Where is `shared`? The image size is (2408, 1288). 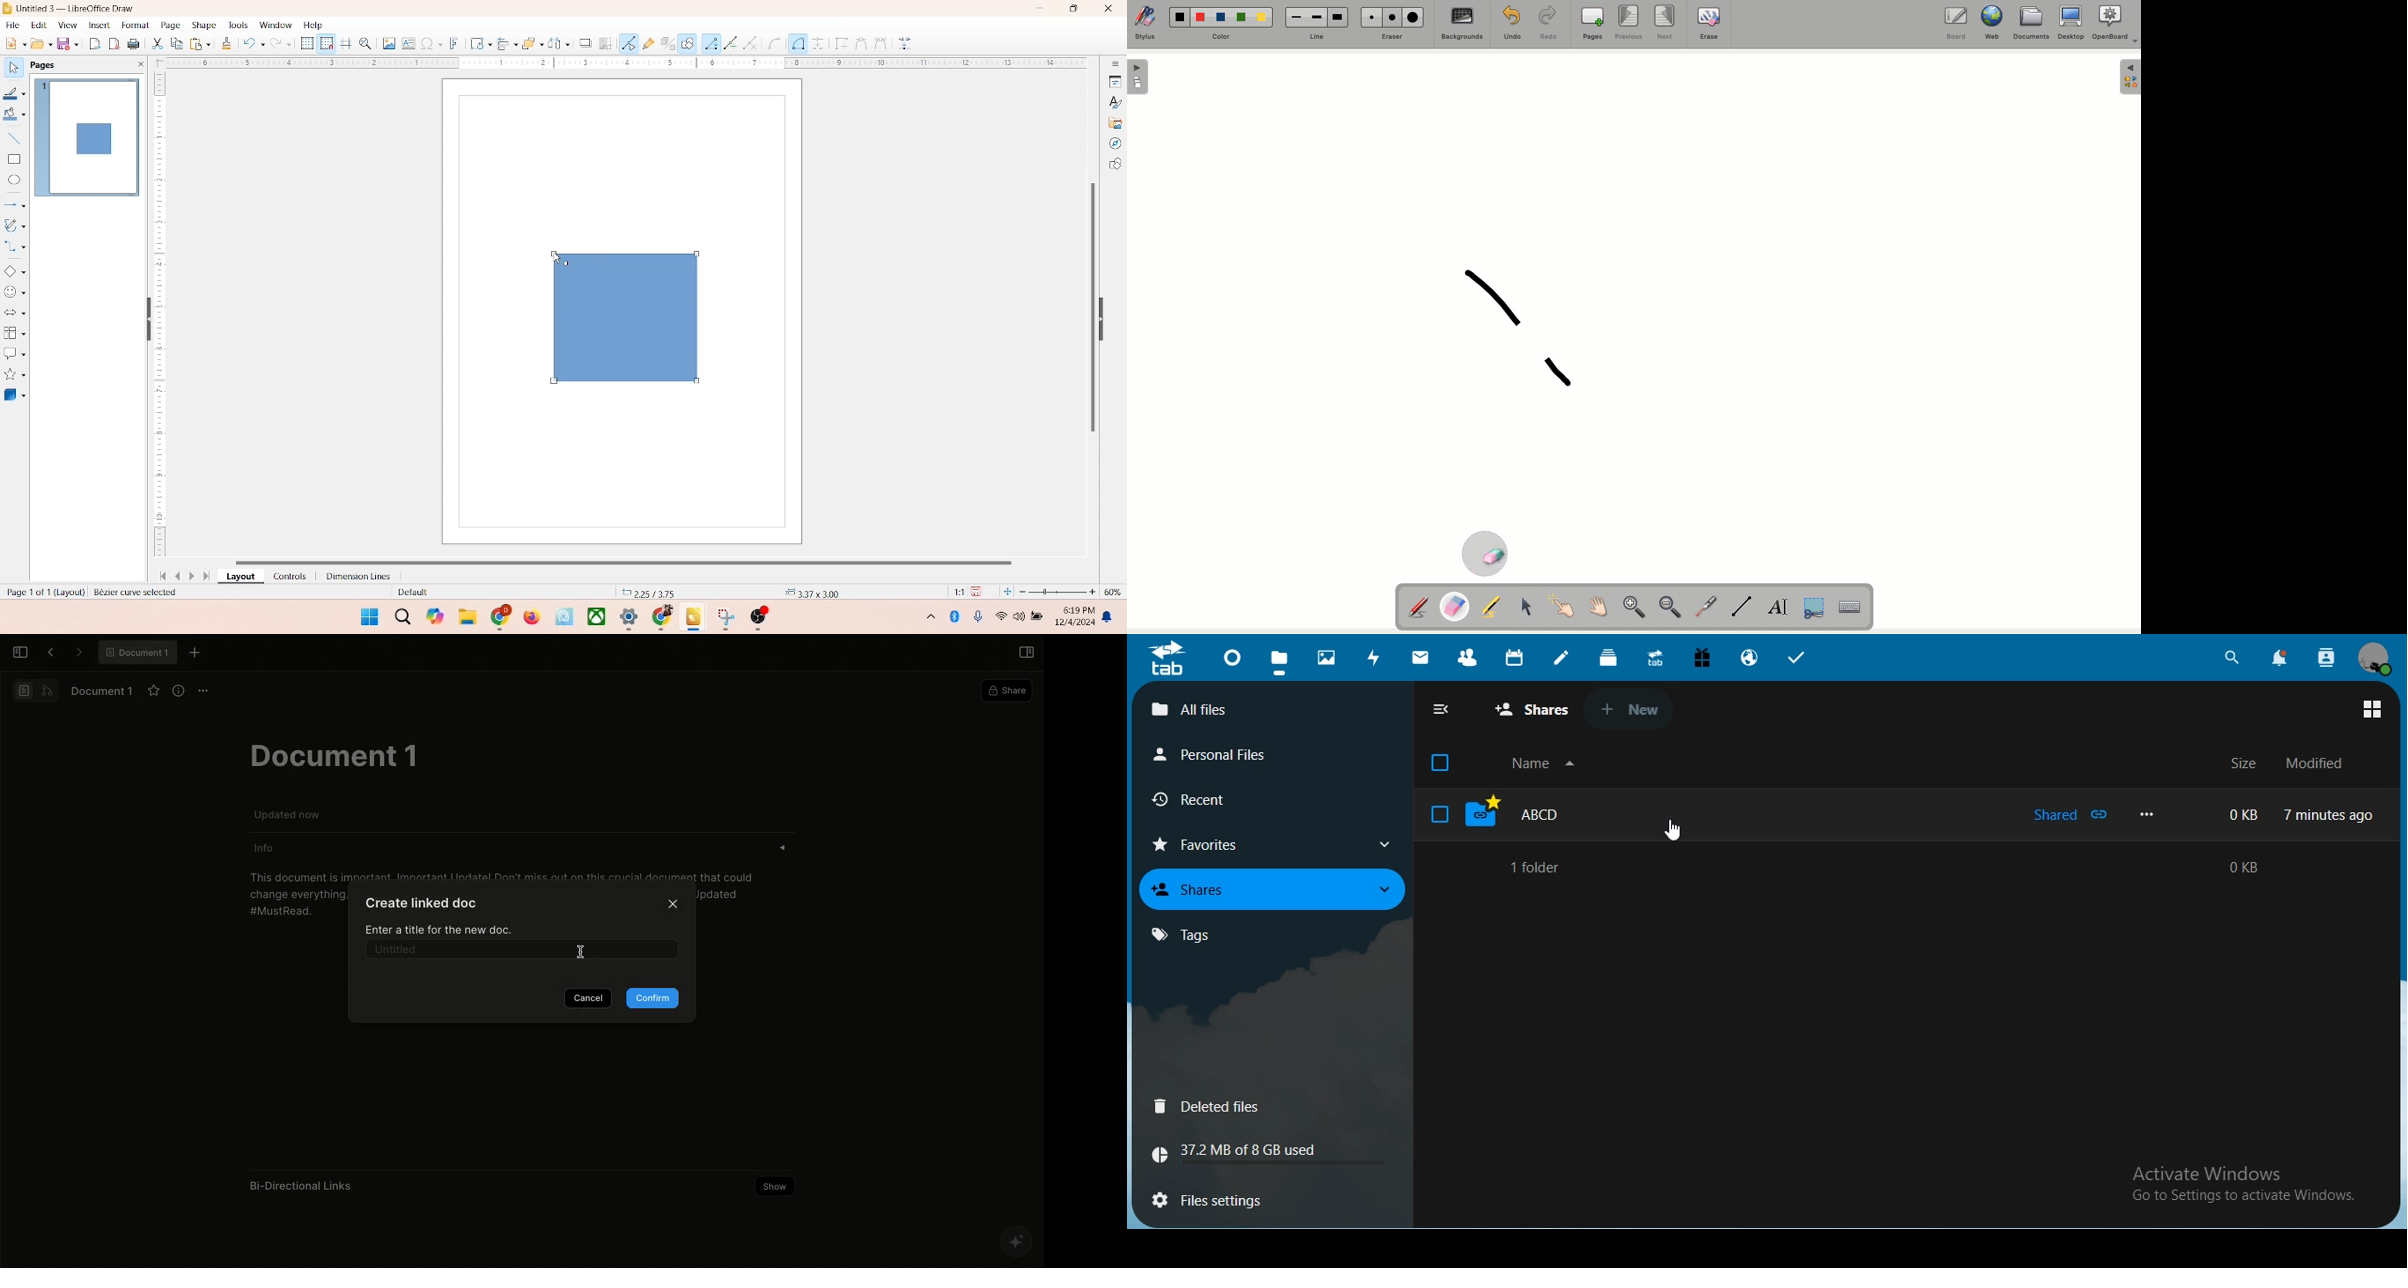
shared is located at coordinates (2071, 815).